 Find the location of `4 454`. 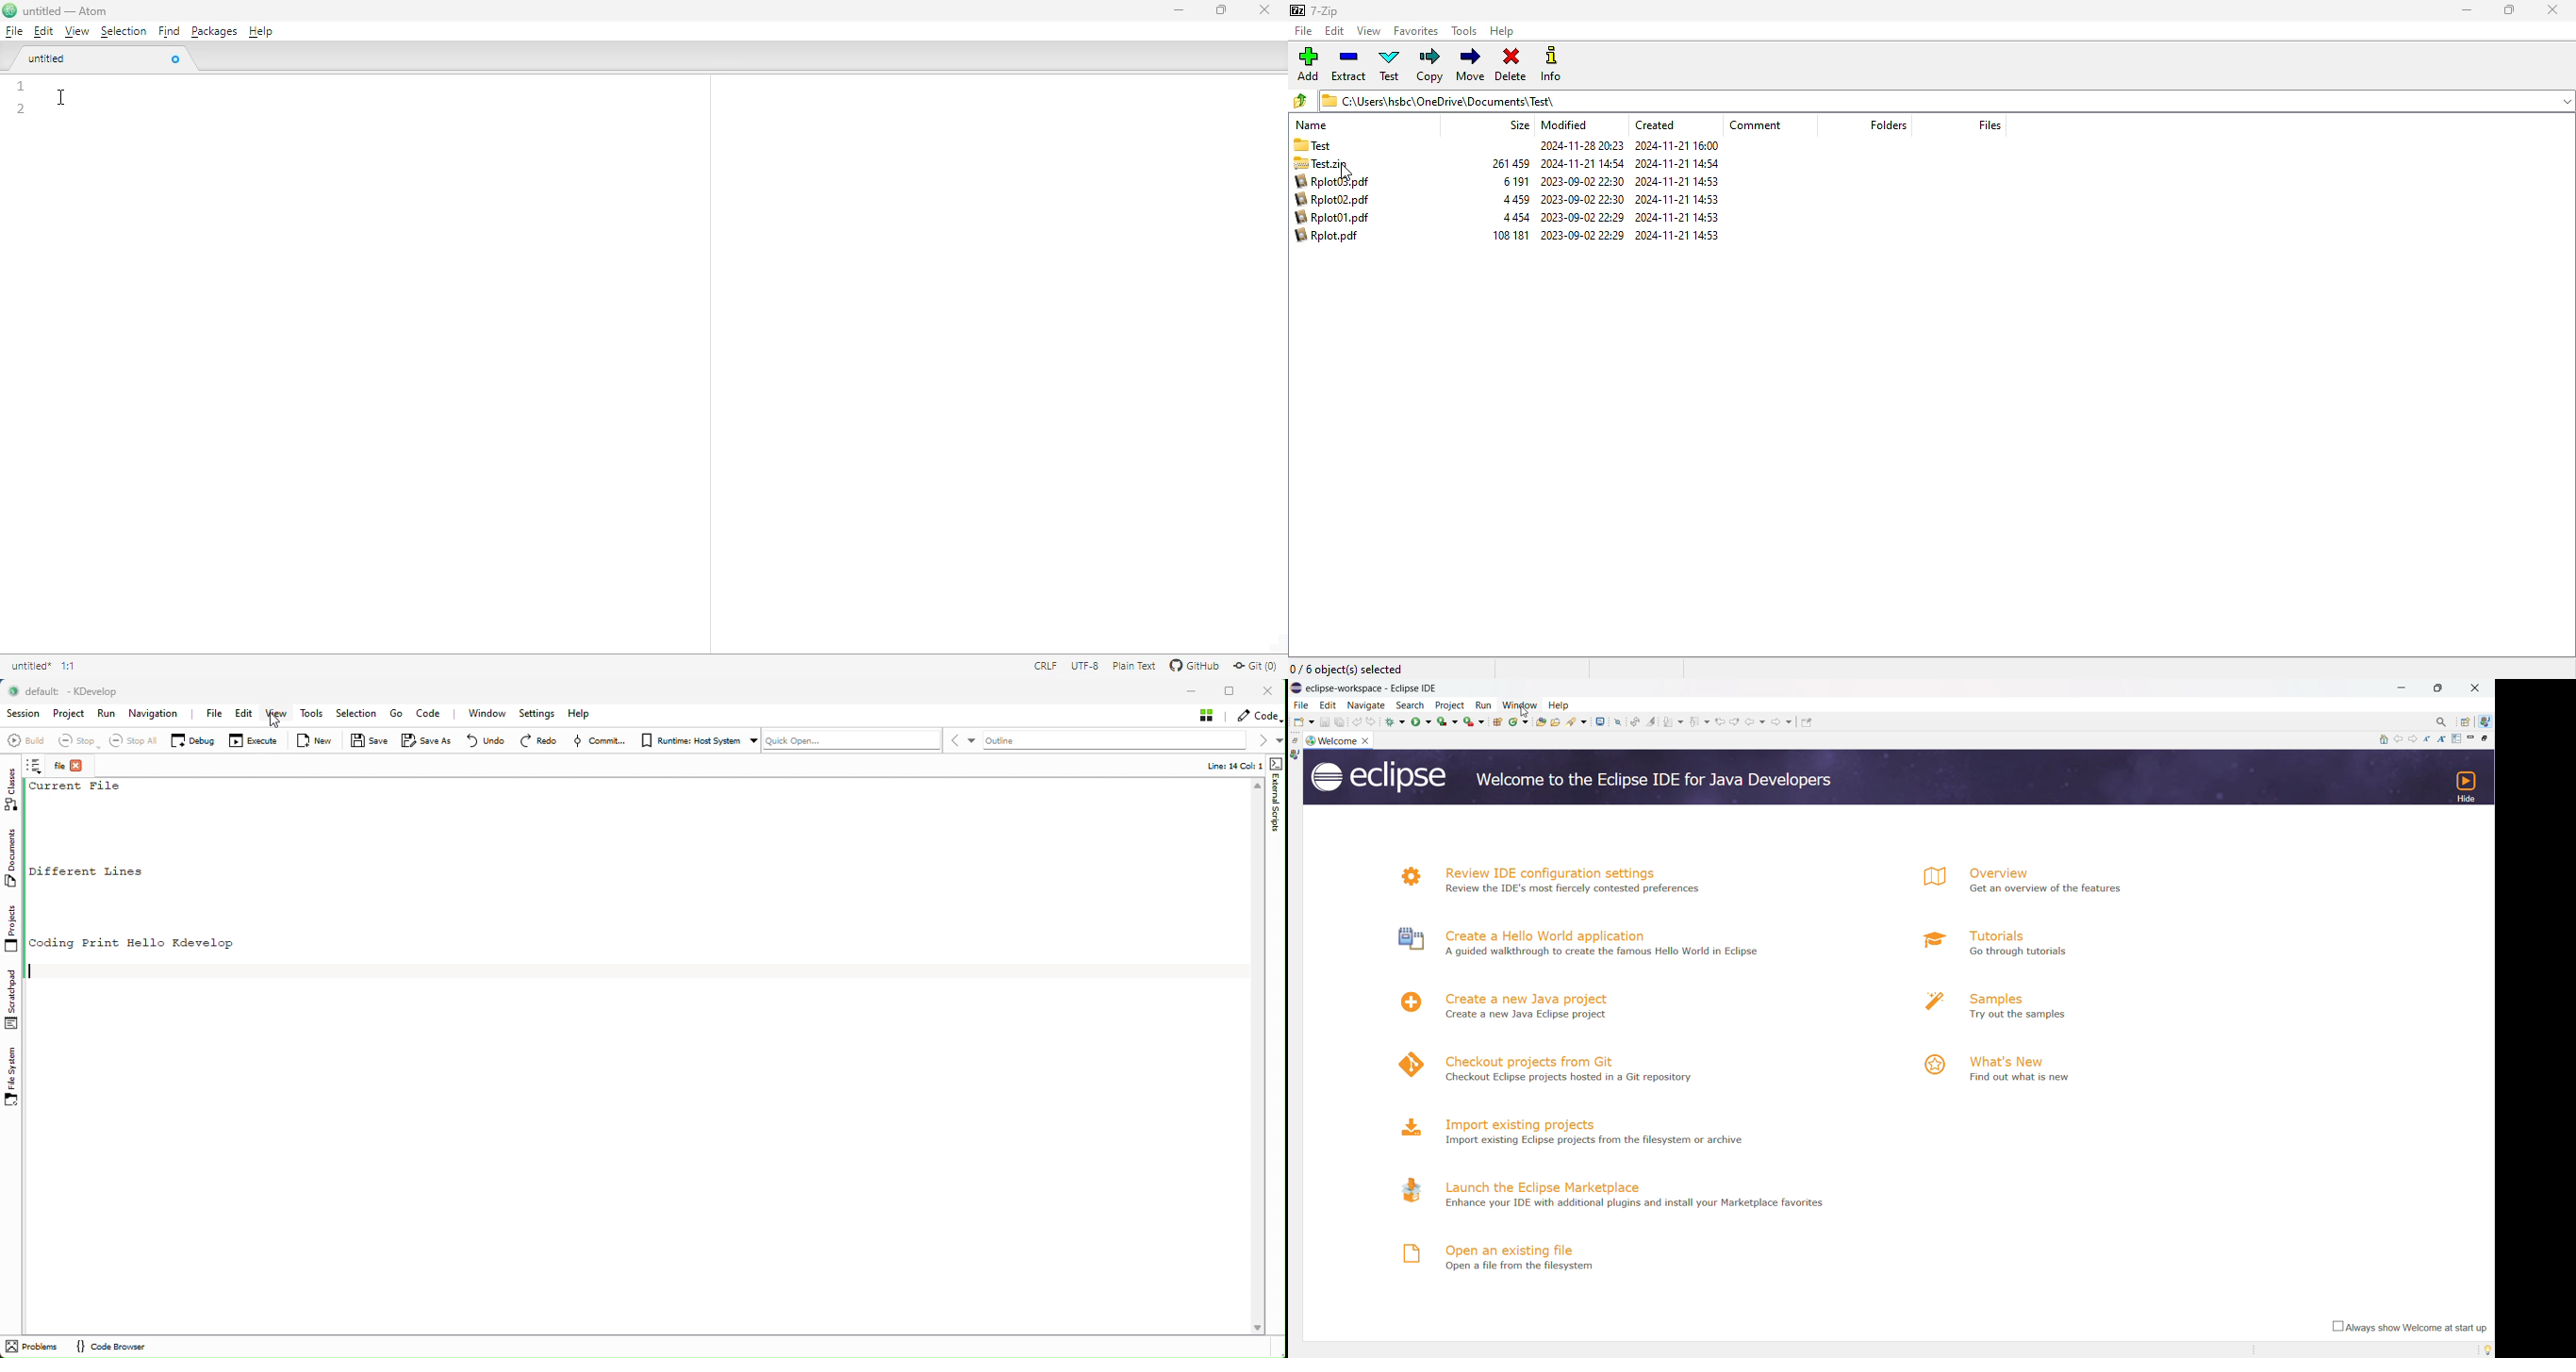

4 454 is located at coordinates (1516, 217).